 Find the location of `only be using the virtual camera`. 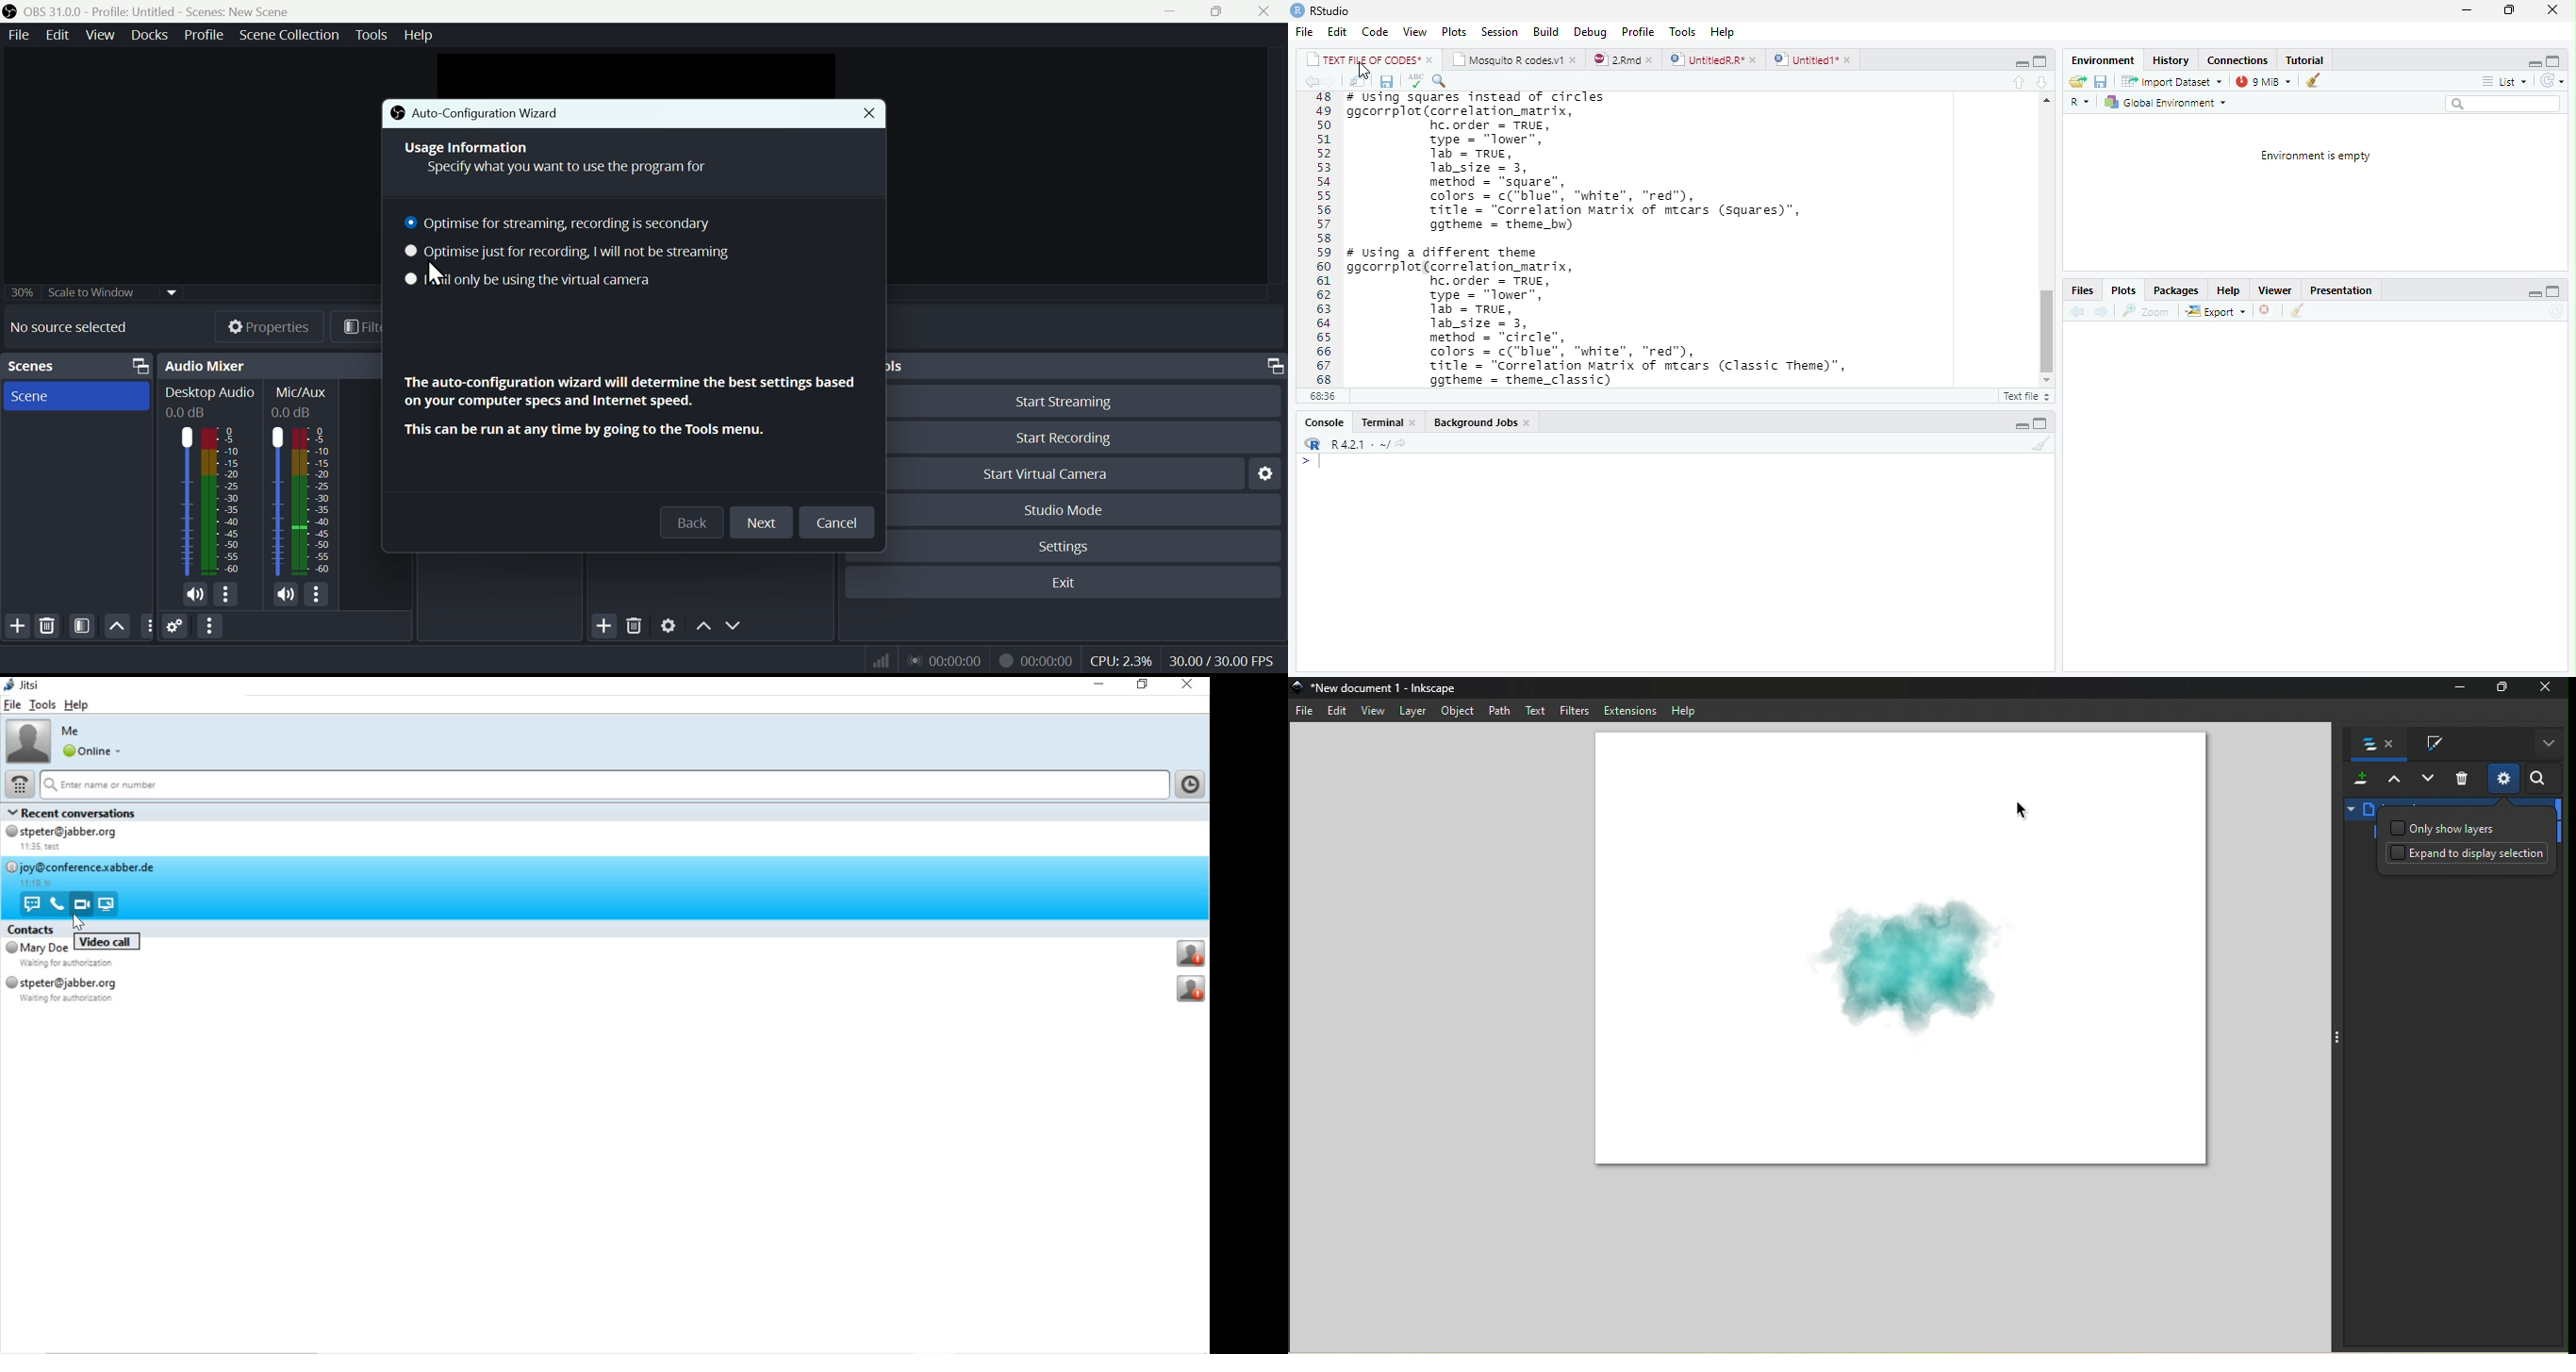

only be using the virtual camera is located at coordinates (567, 282).